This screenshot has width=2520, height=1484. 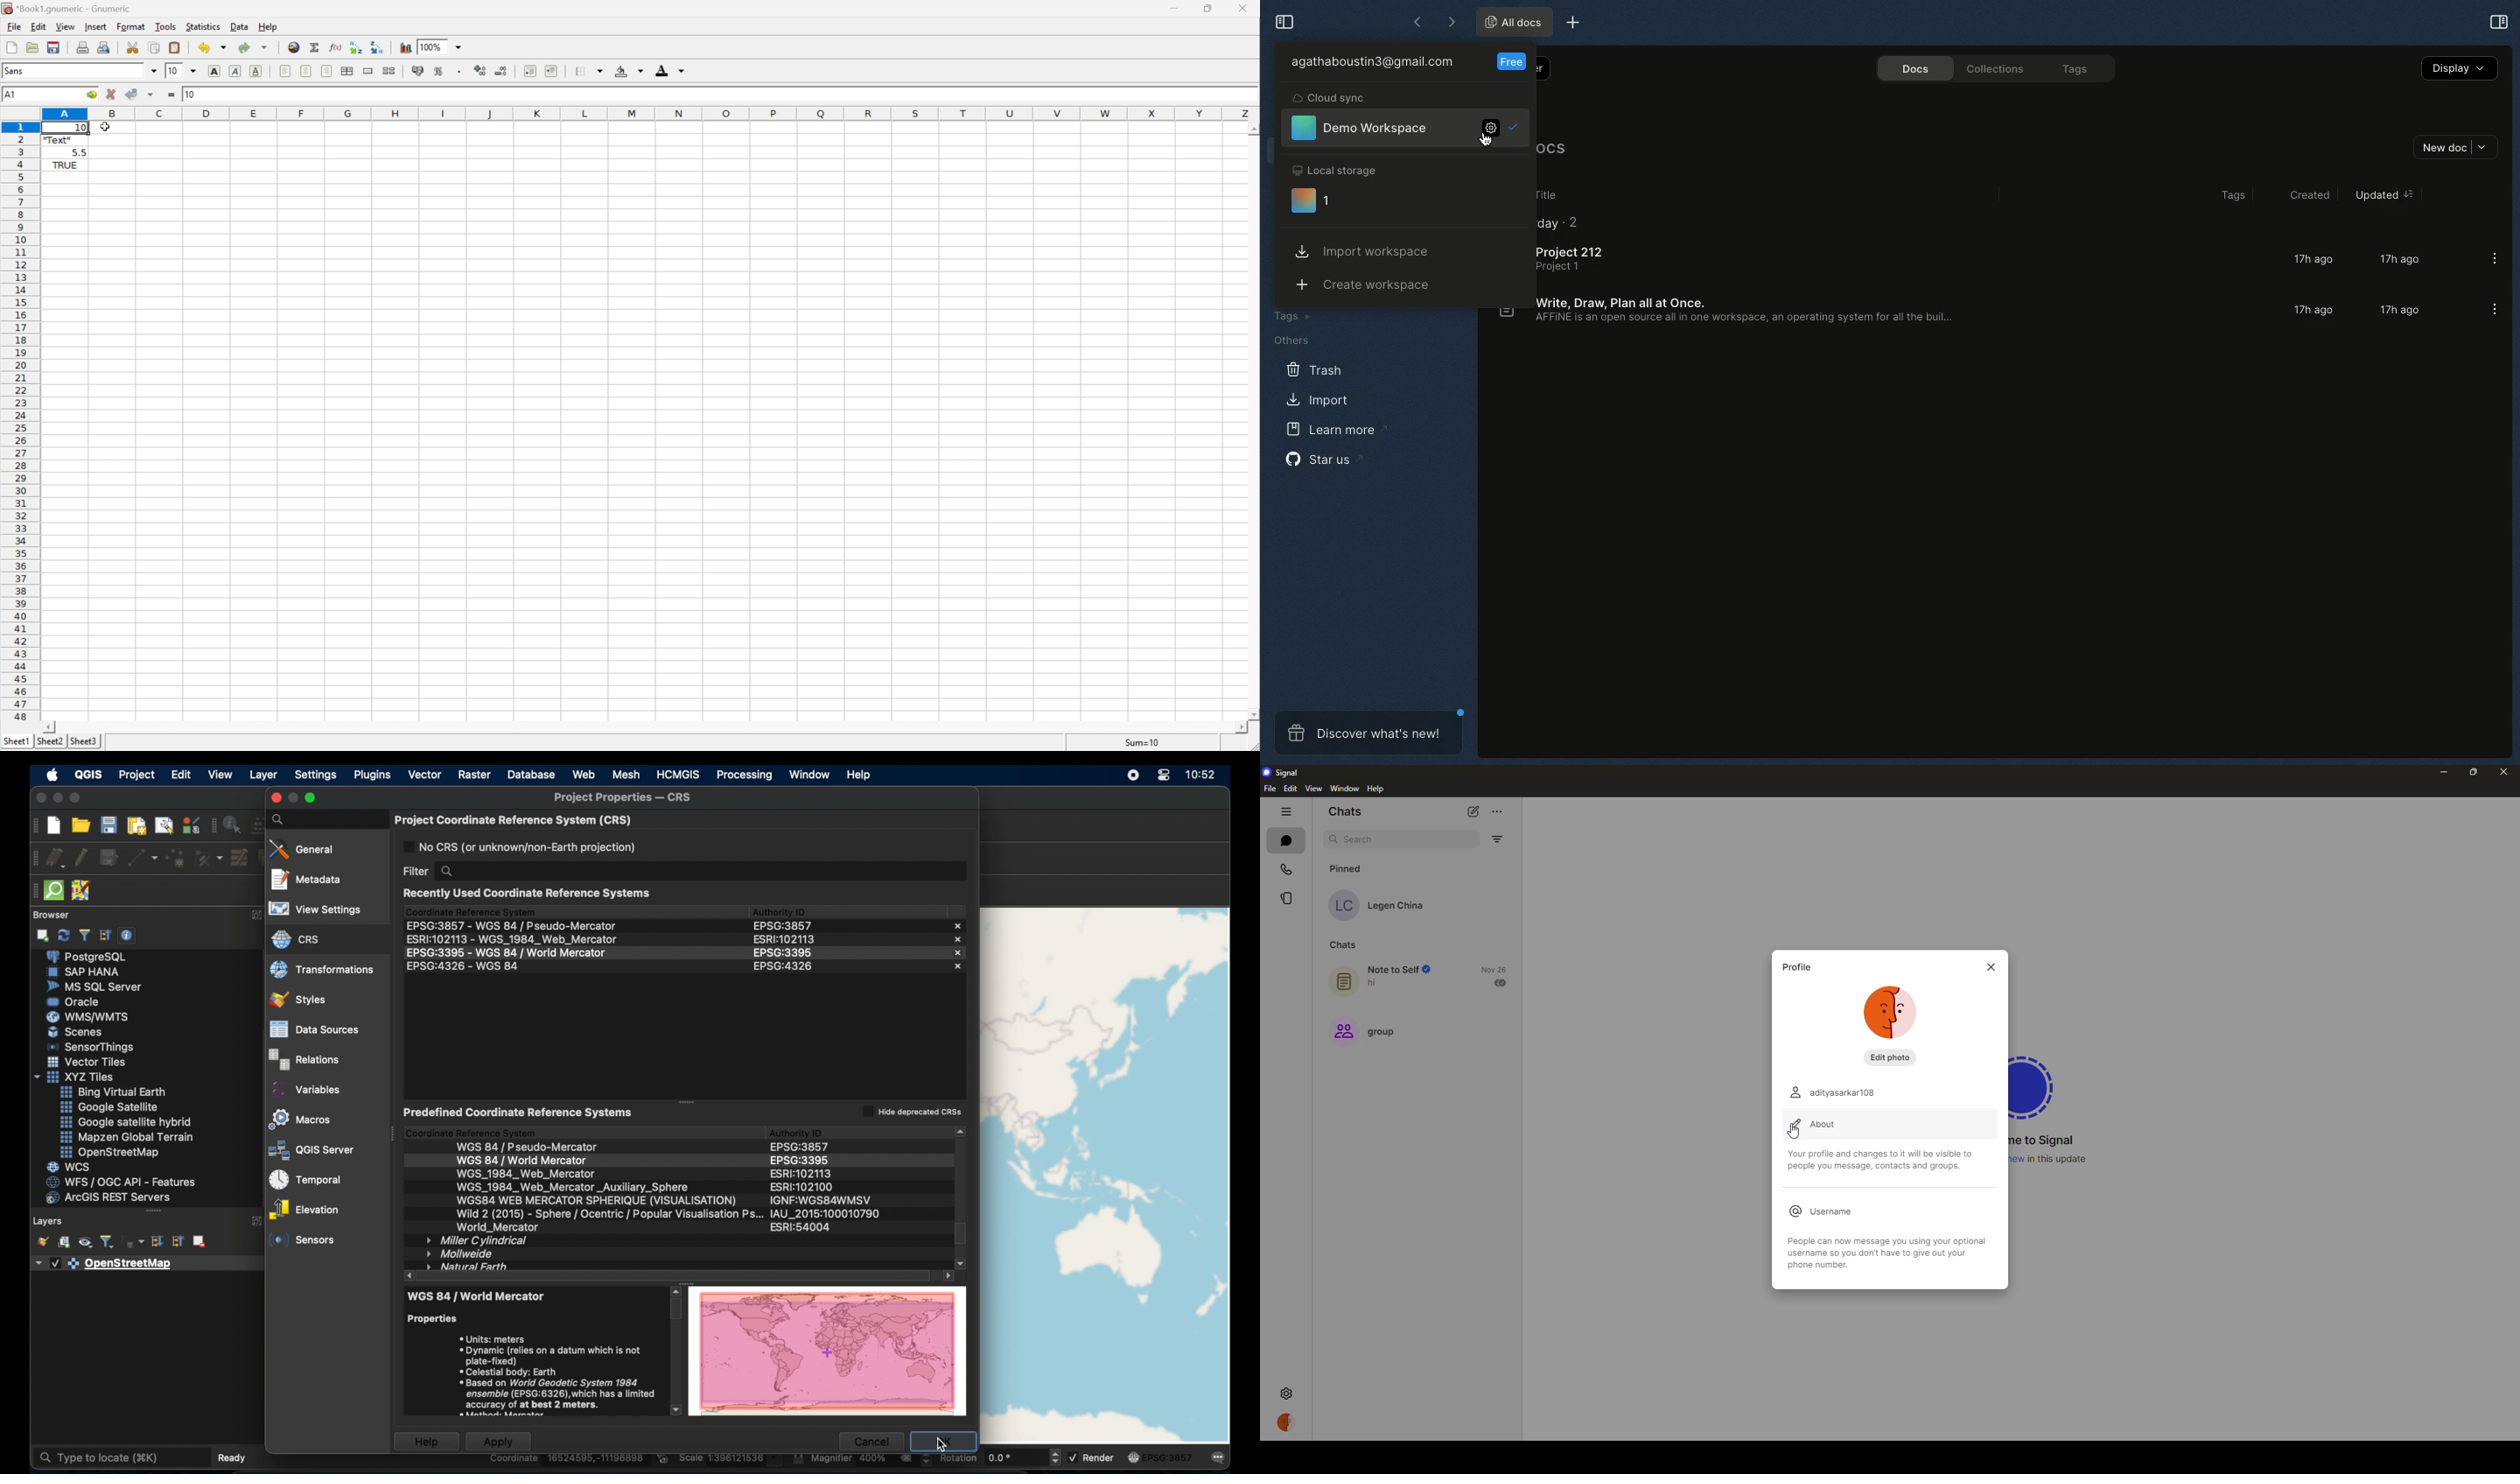 I want to click on Bold, so click(x=215, y=71).